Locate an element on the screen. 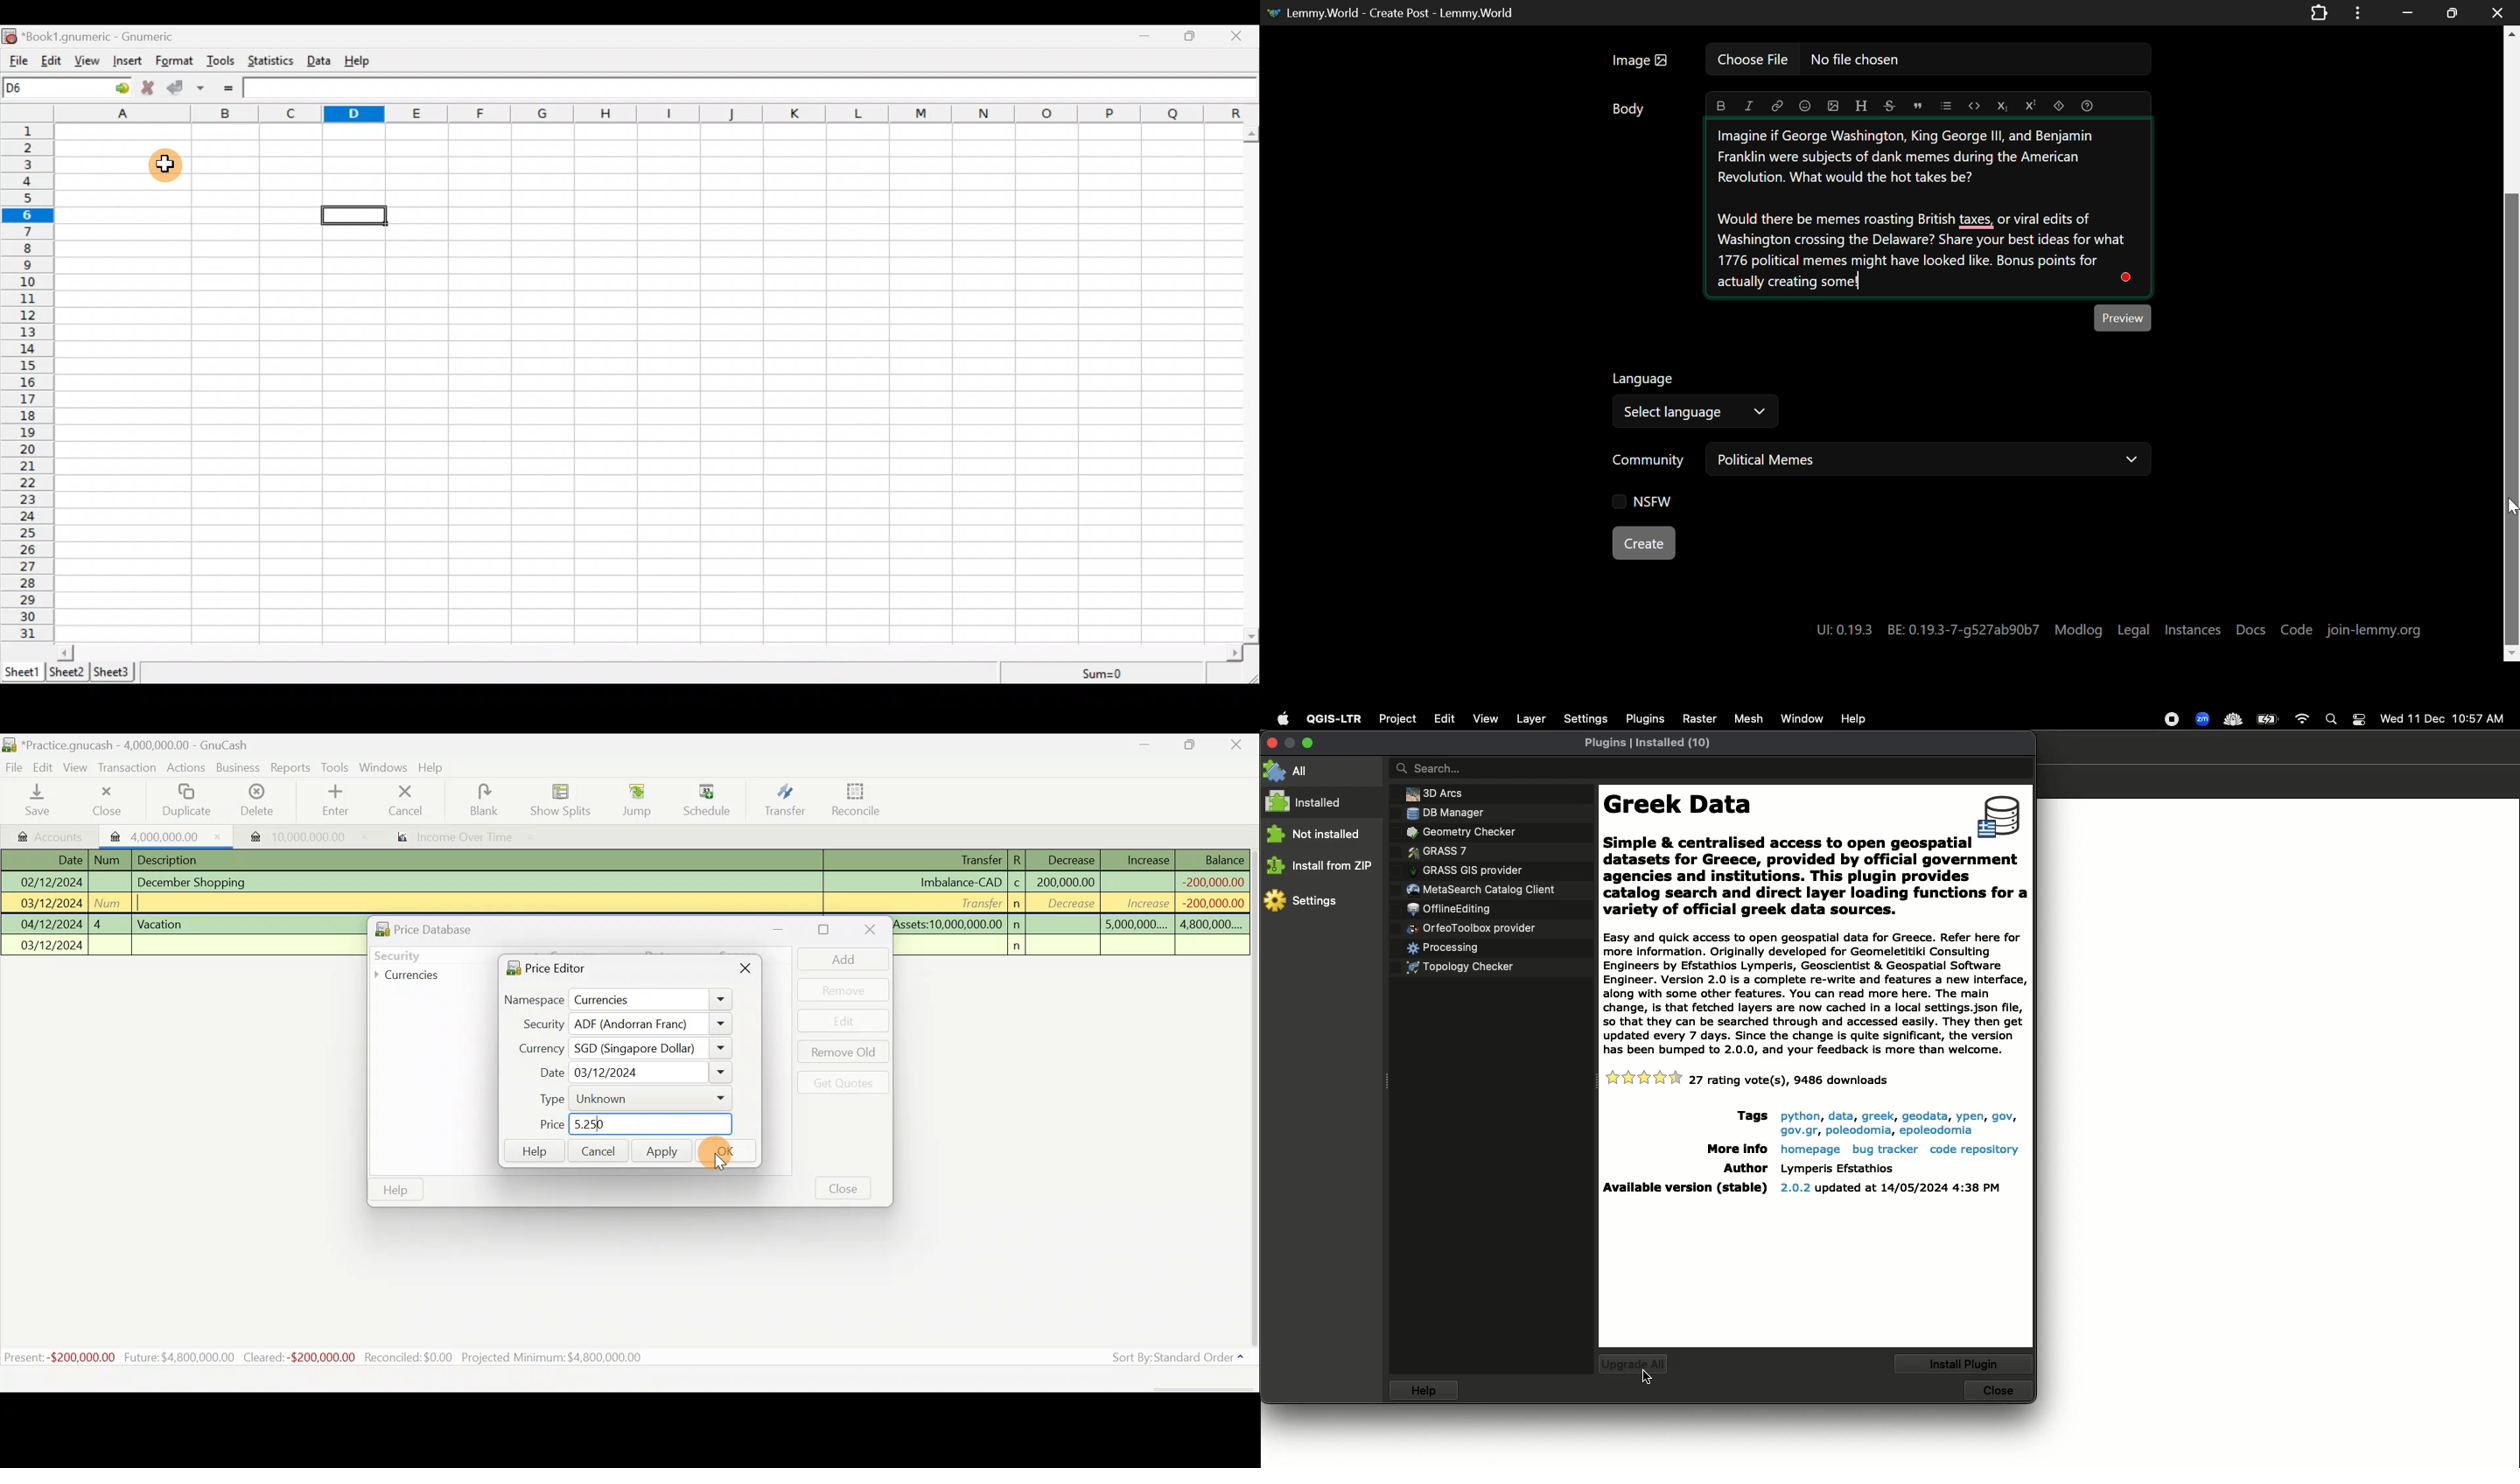 The height and width of the screenshot is (1484, 2520). Minimise is located at coordinates (786, 929).